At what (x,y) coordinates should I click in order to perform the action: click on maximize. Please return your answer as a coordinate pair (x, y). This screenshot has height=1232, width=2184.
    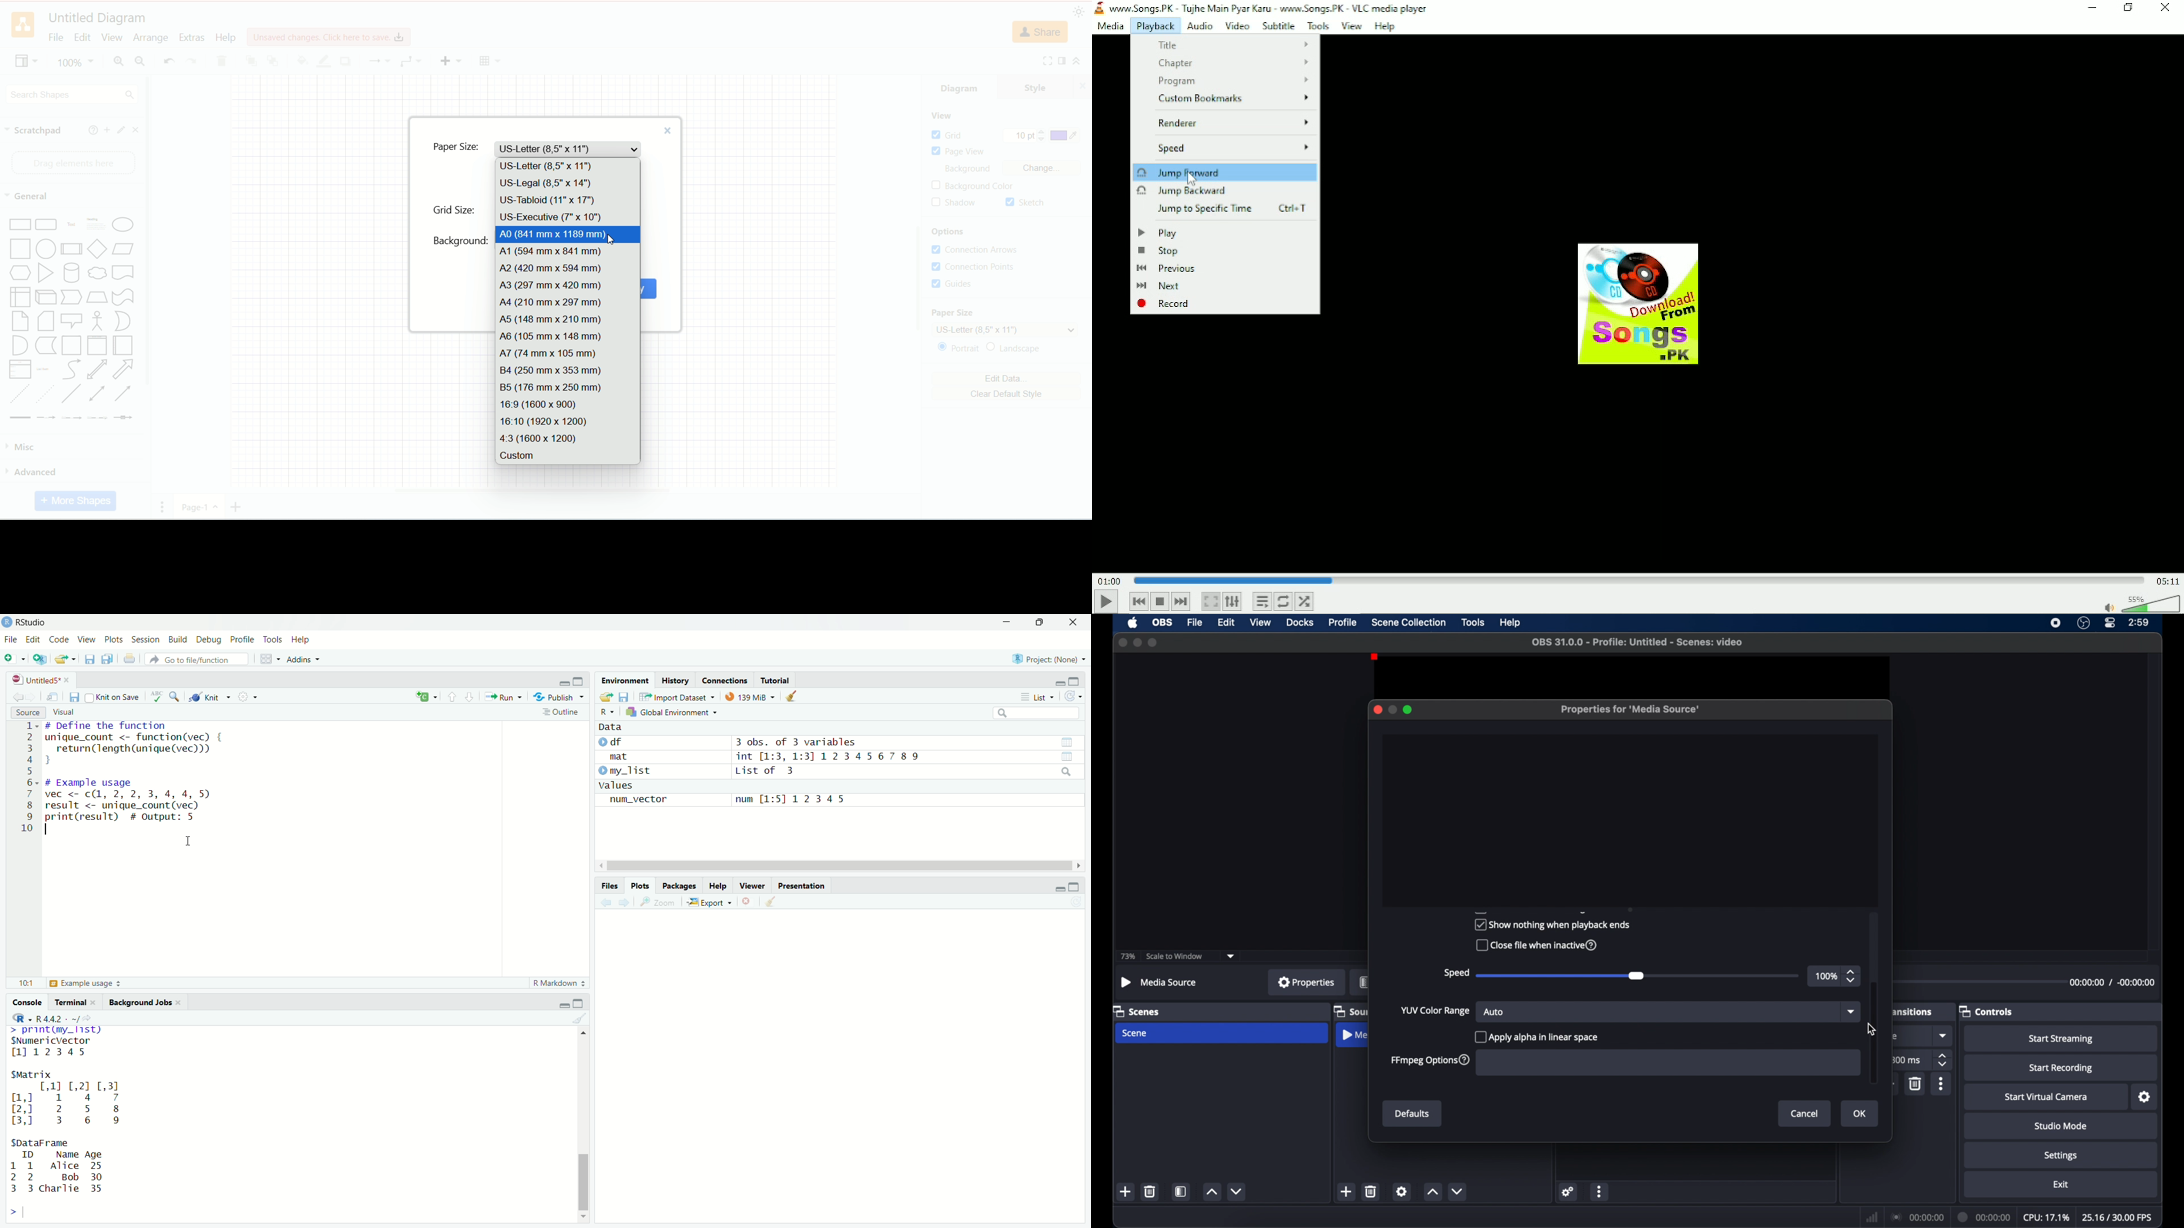
    Looking at the image, I should click on (579, 1003).